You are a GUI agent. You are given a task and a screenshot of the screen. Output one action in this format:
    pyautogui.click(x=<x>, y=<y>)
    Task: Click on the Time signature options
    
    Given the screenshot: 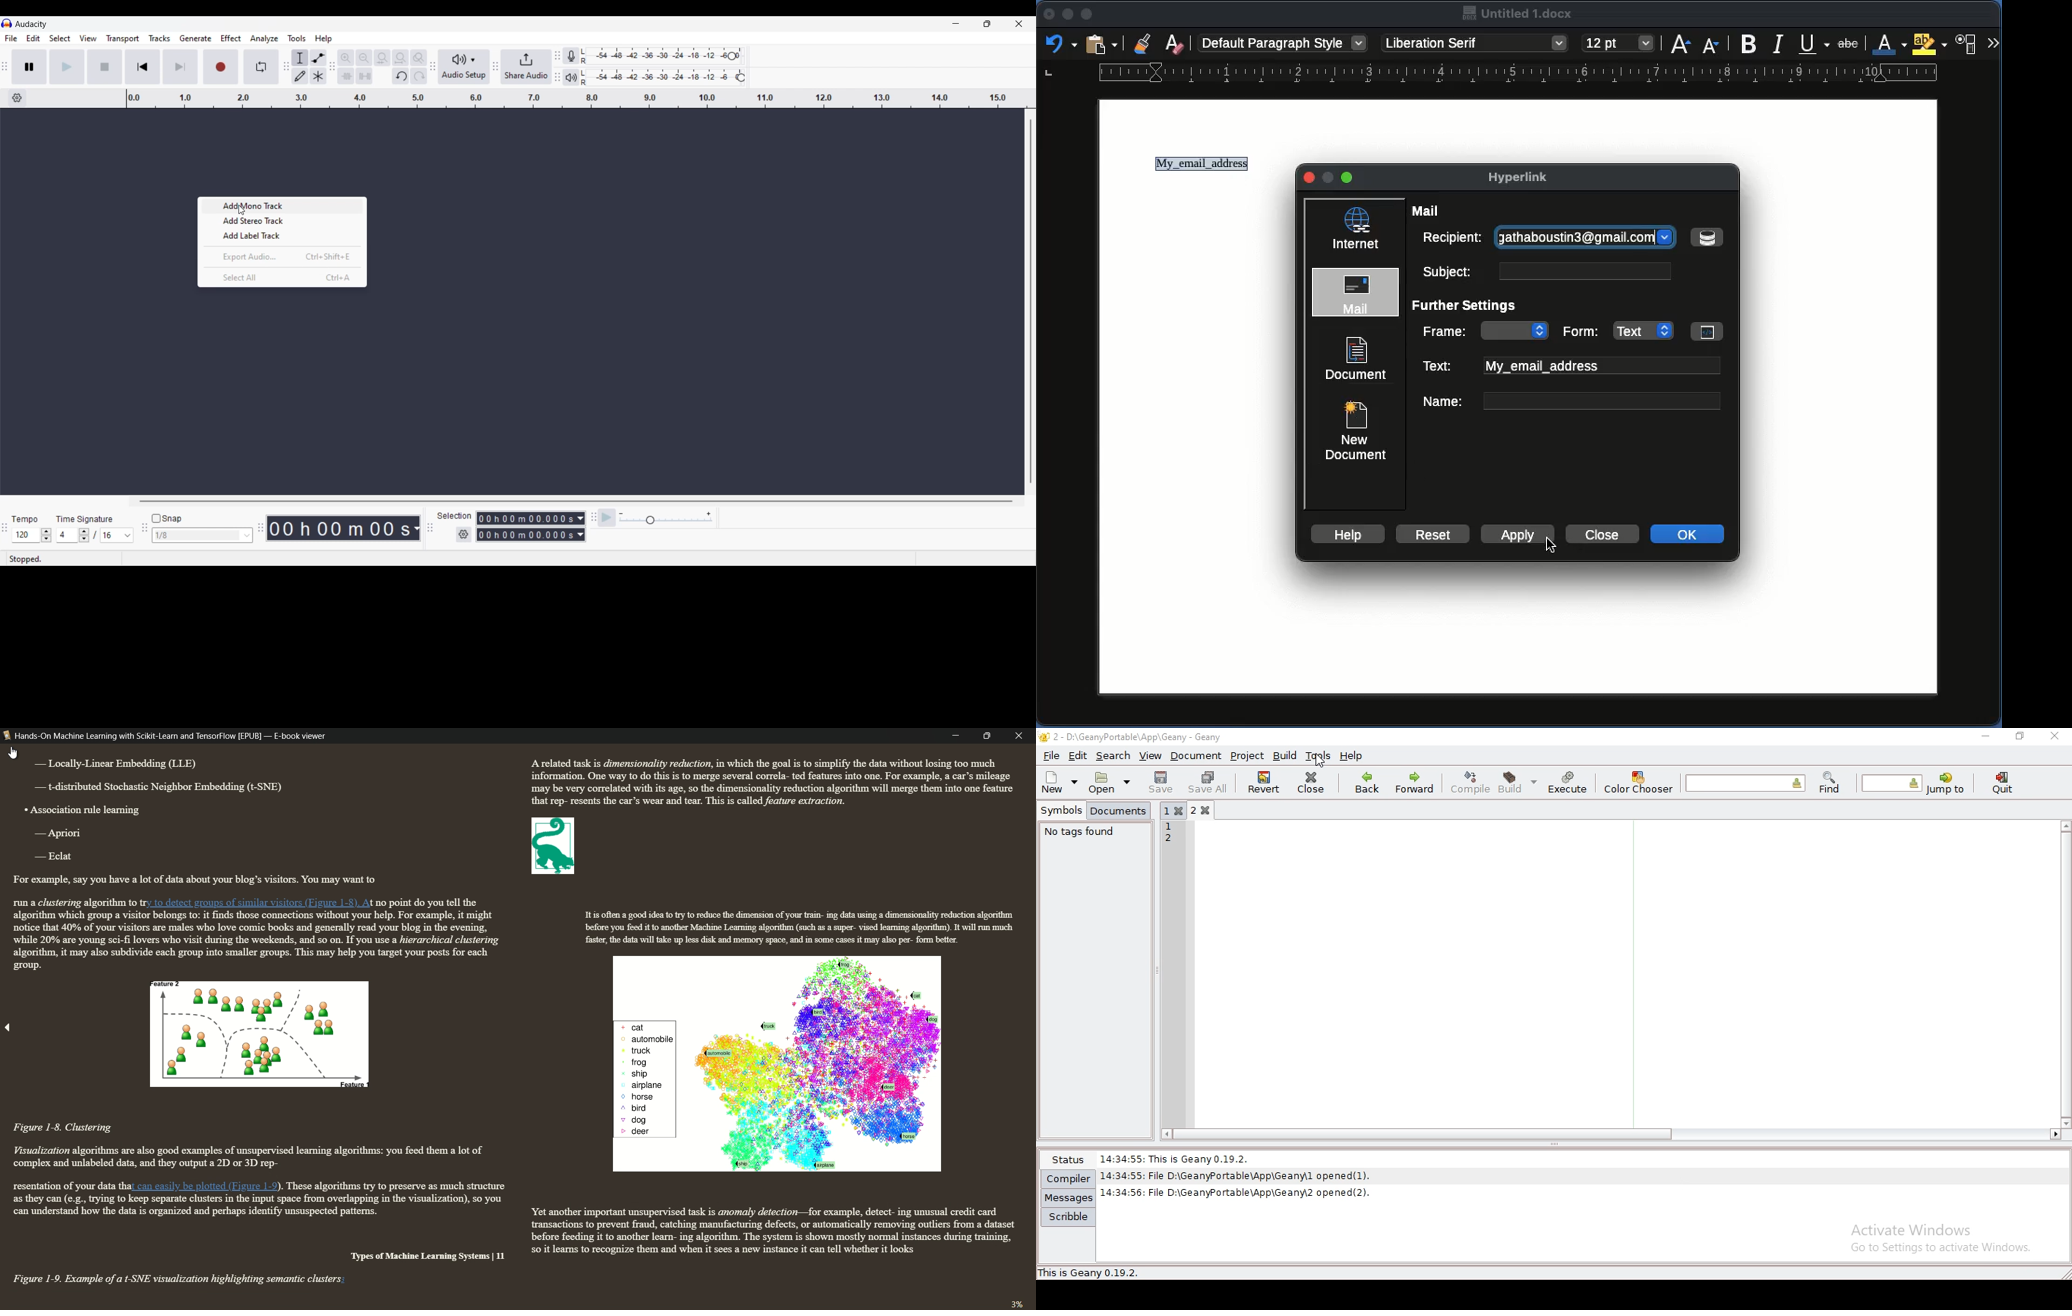 What is the action you would take?
    pyautogui.click(x=128, y=536)
    